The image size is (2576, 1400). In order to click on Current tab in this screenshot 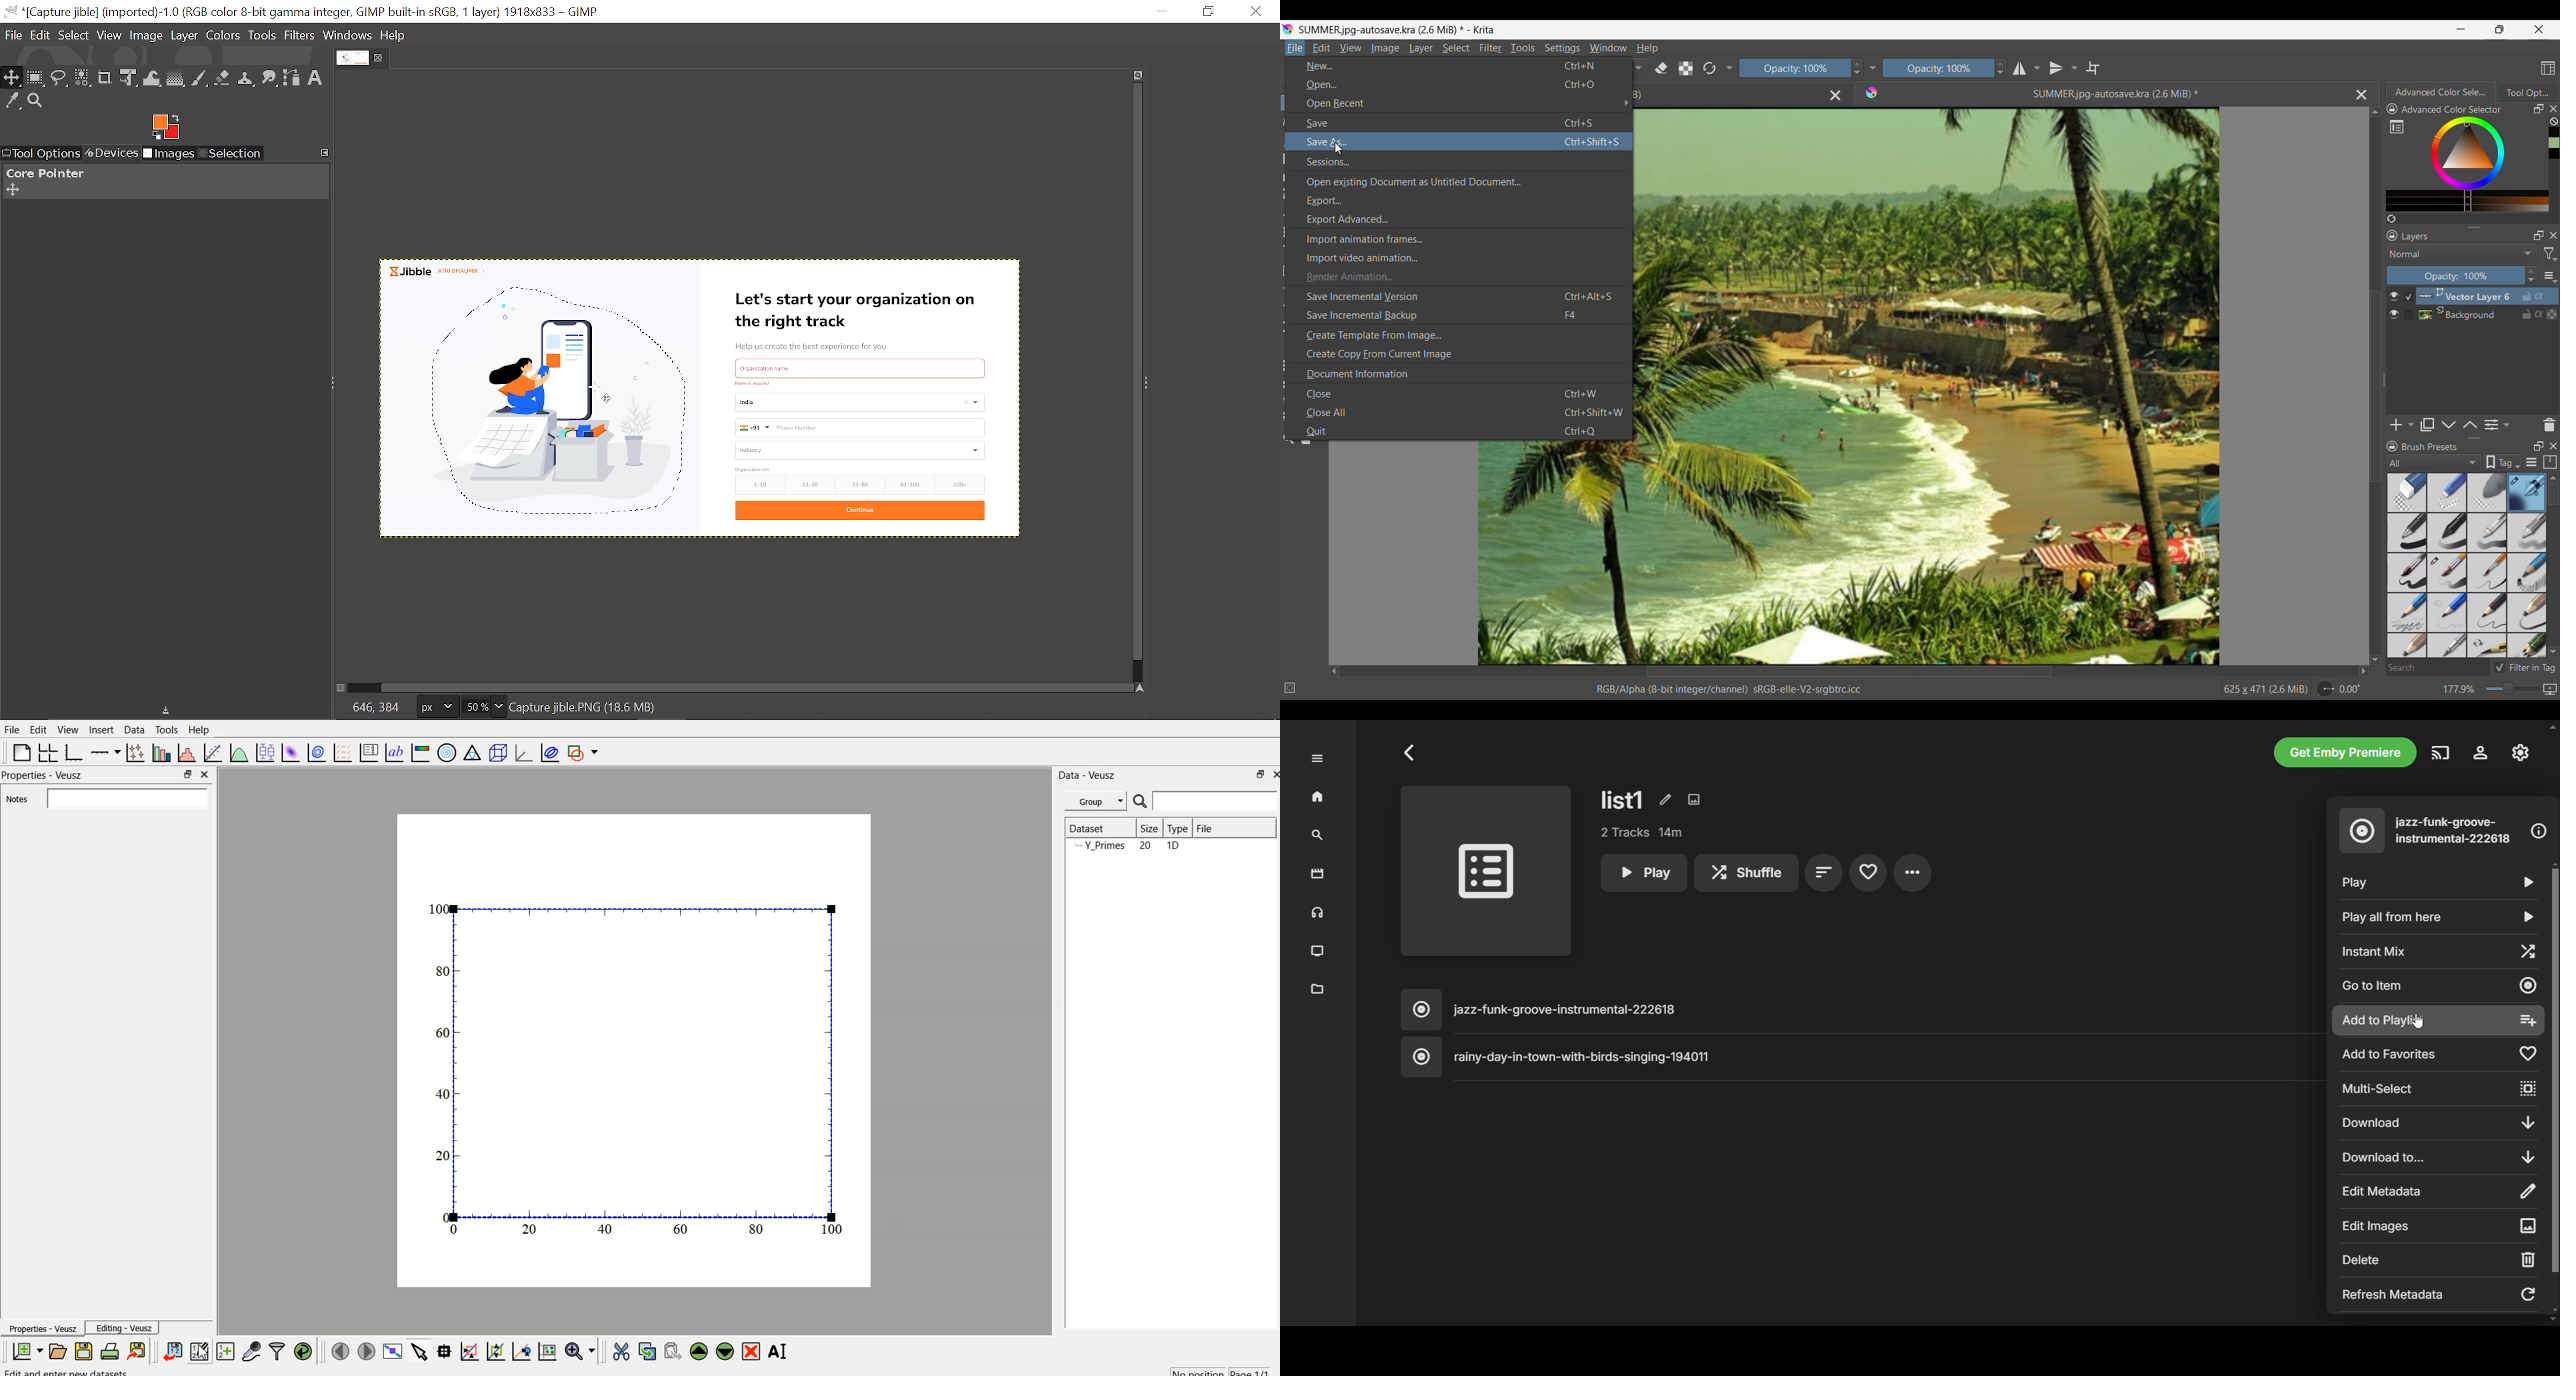, I will do `click(353, 57)`.